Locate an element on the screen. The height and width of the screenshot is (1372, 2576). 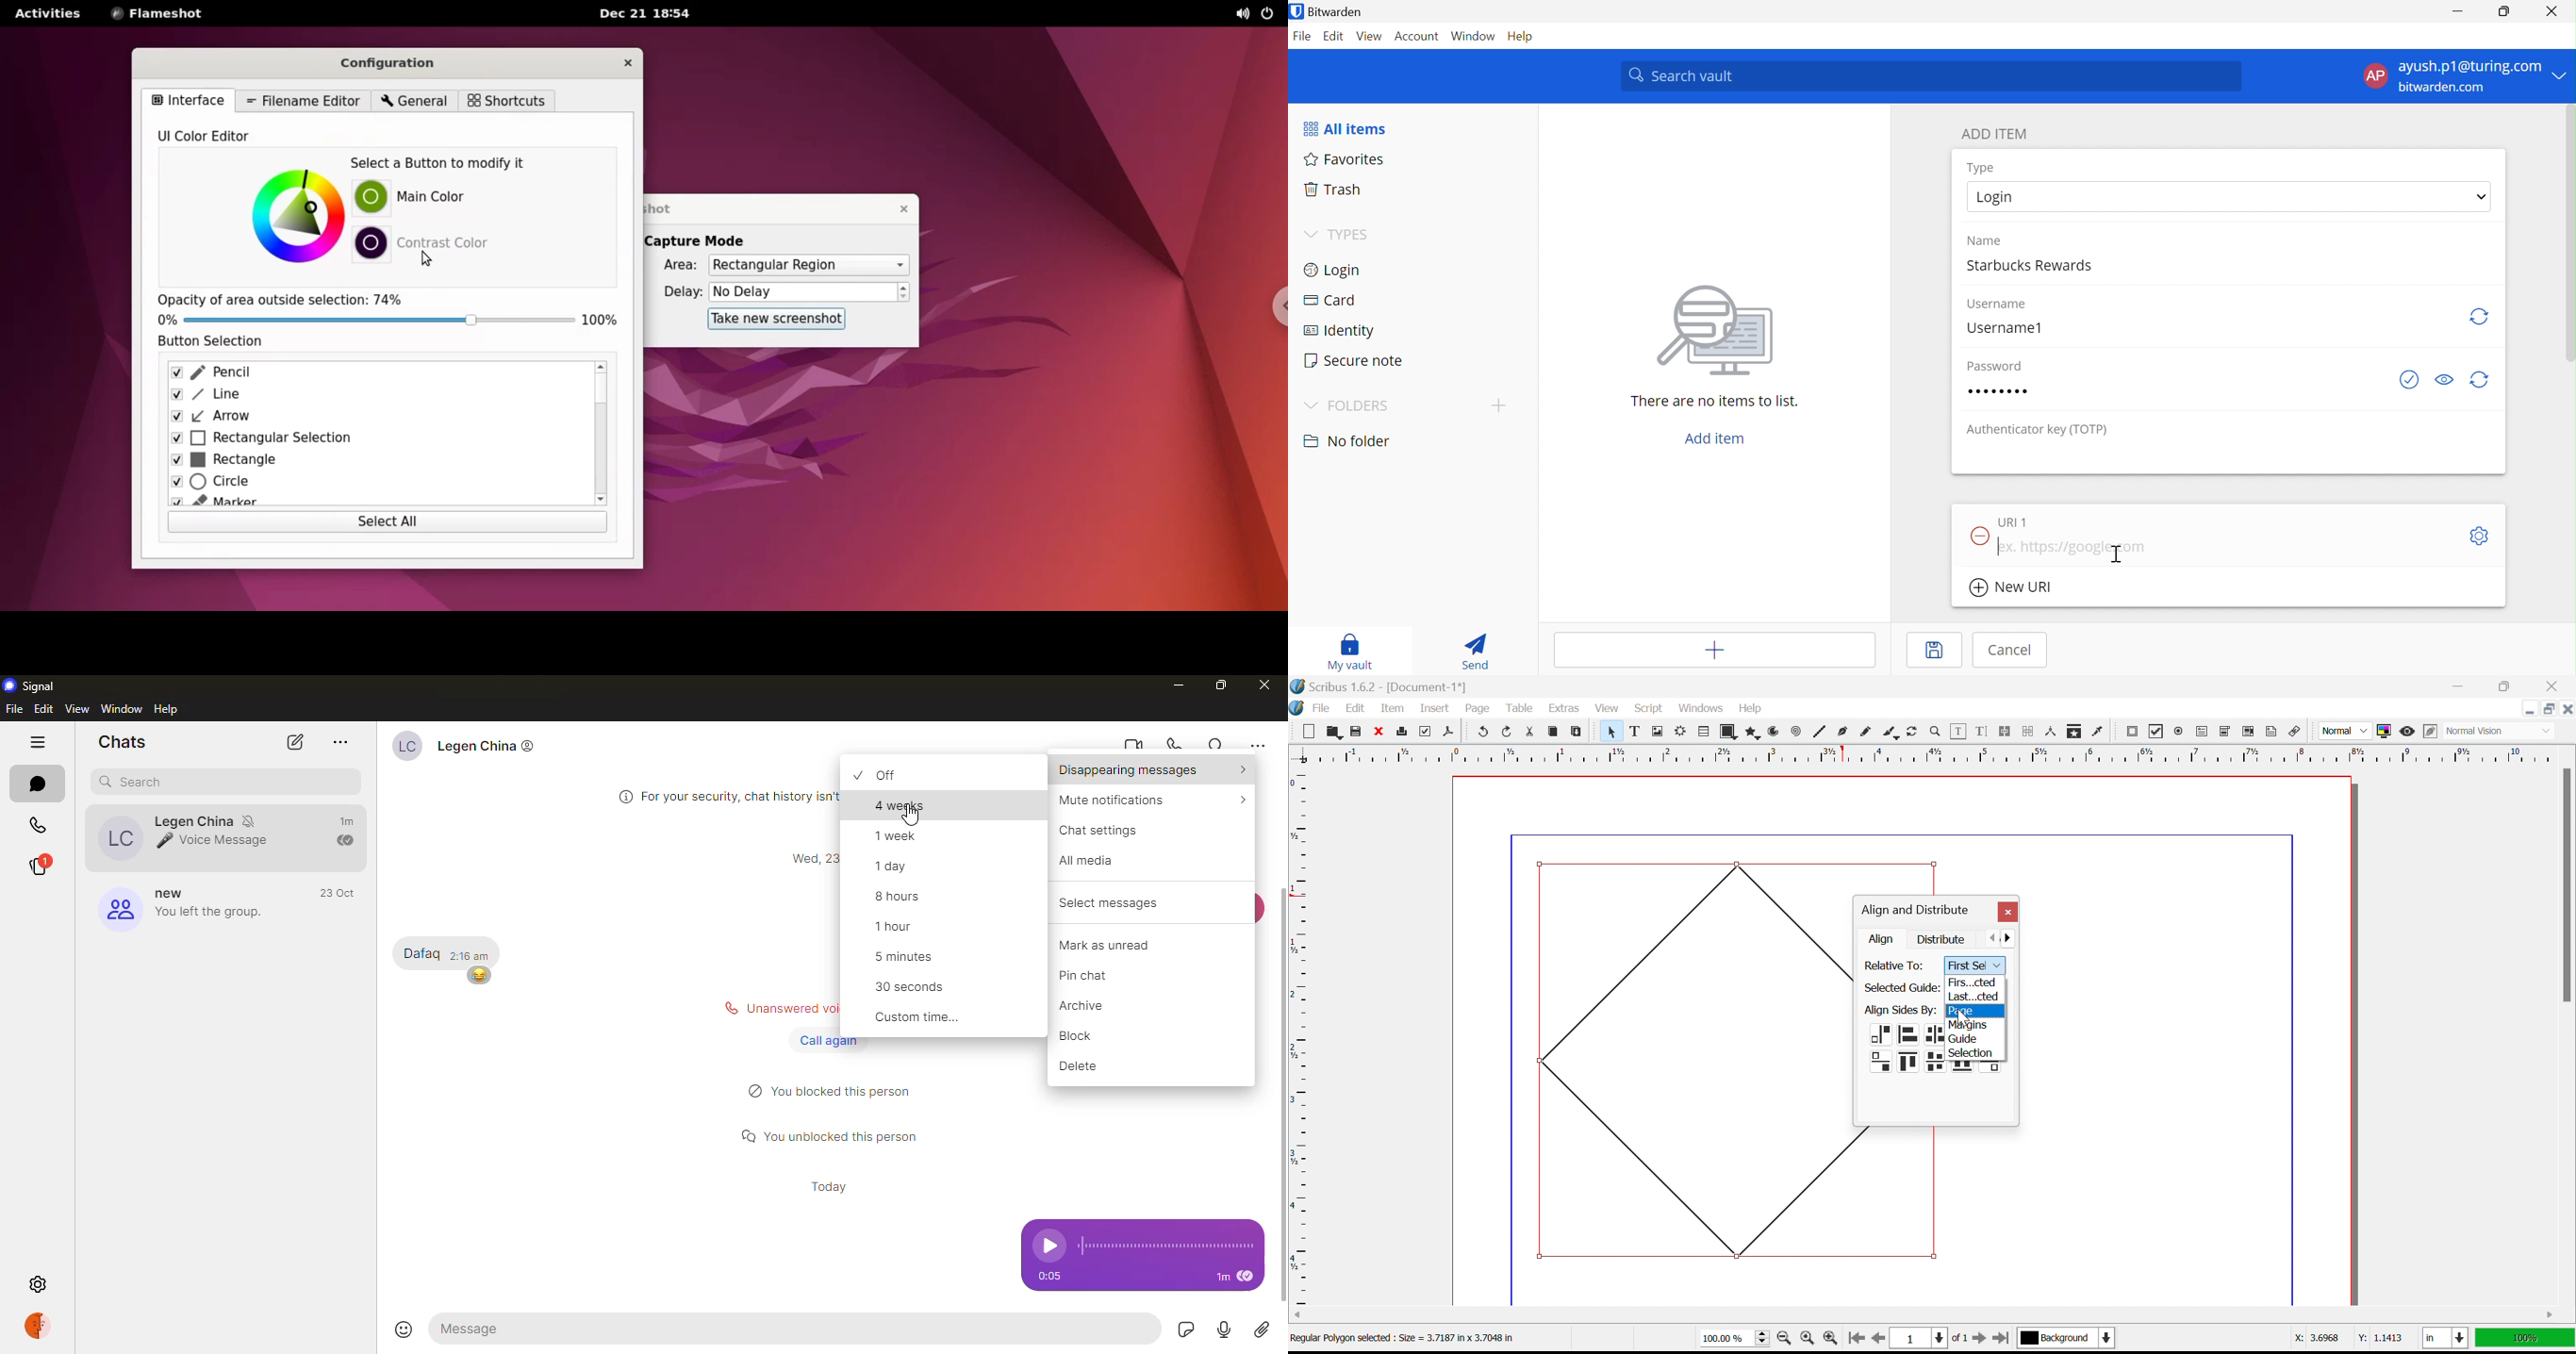
calls is located at coordinates (41, 820).